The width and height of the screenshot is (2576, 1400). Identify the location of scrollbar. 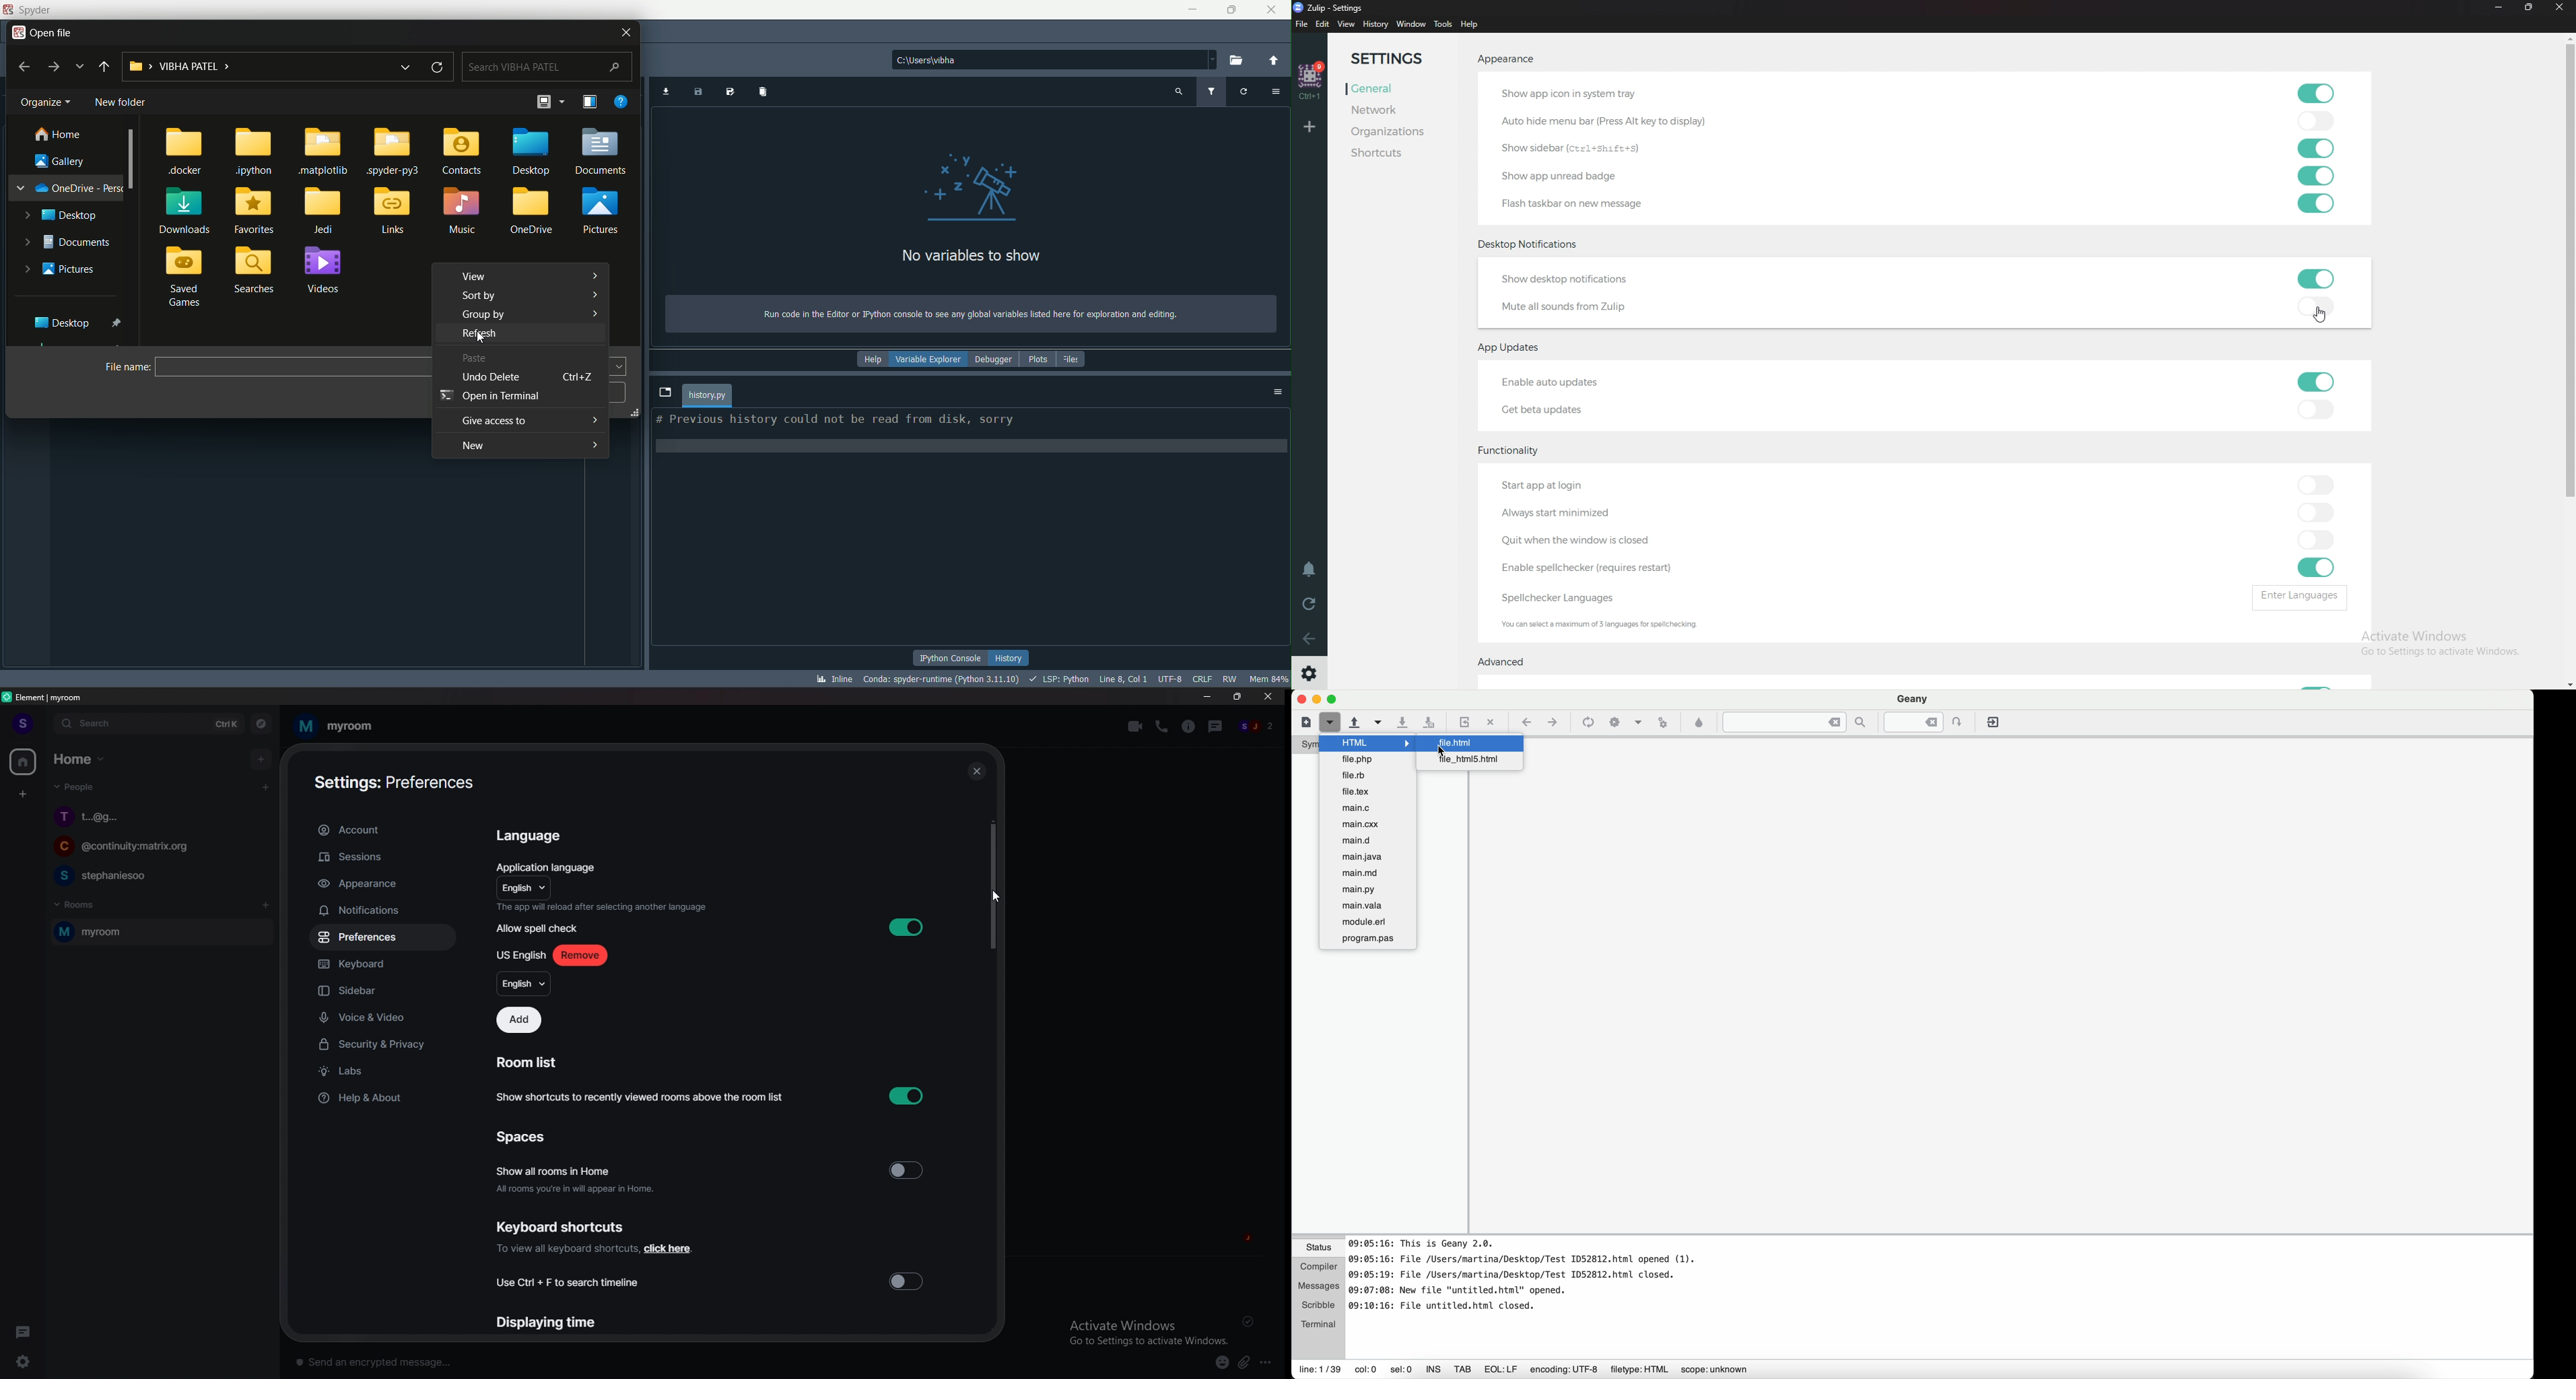
(133, 160).